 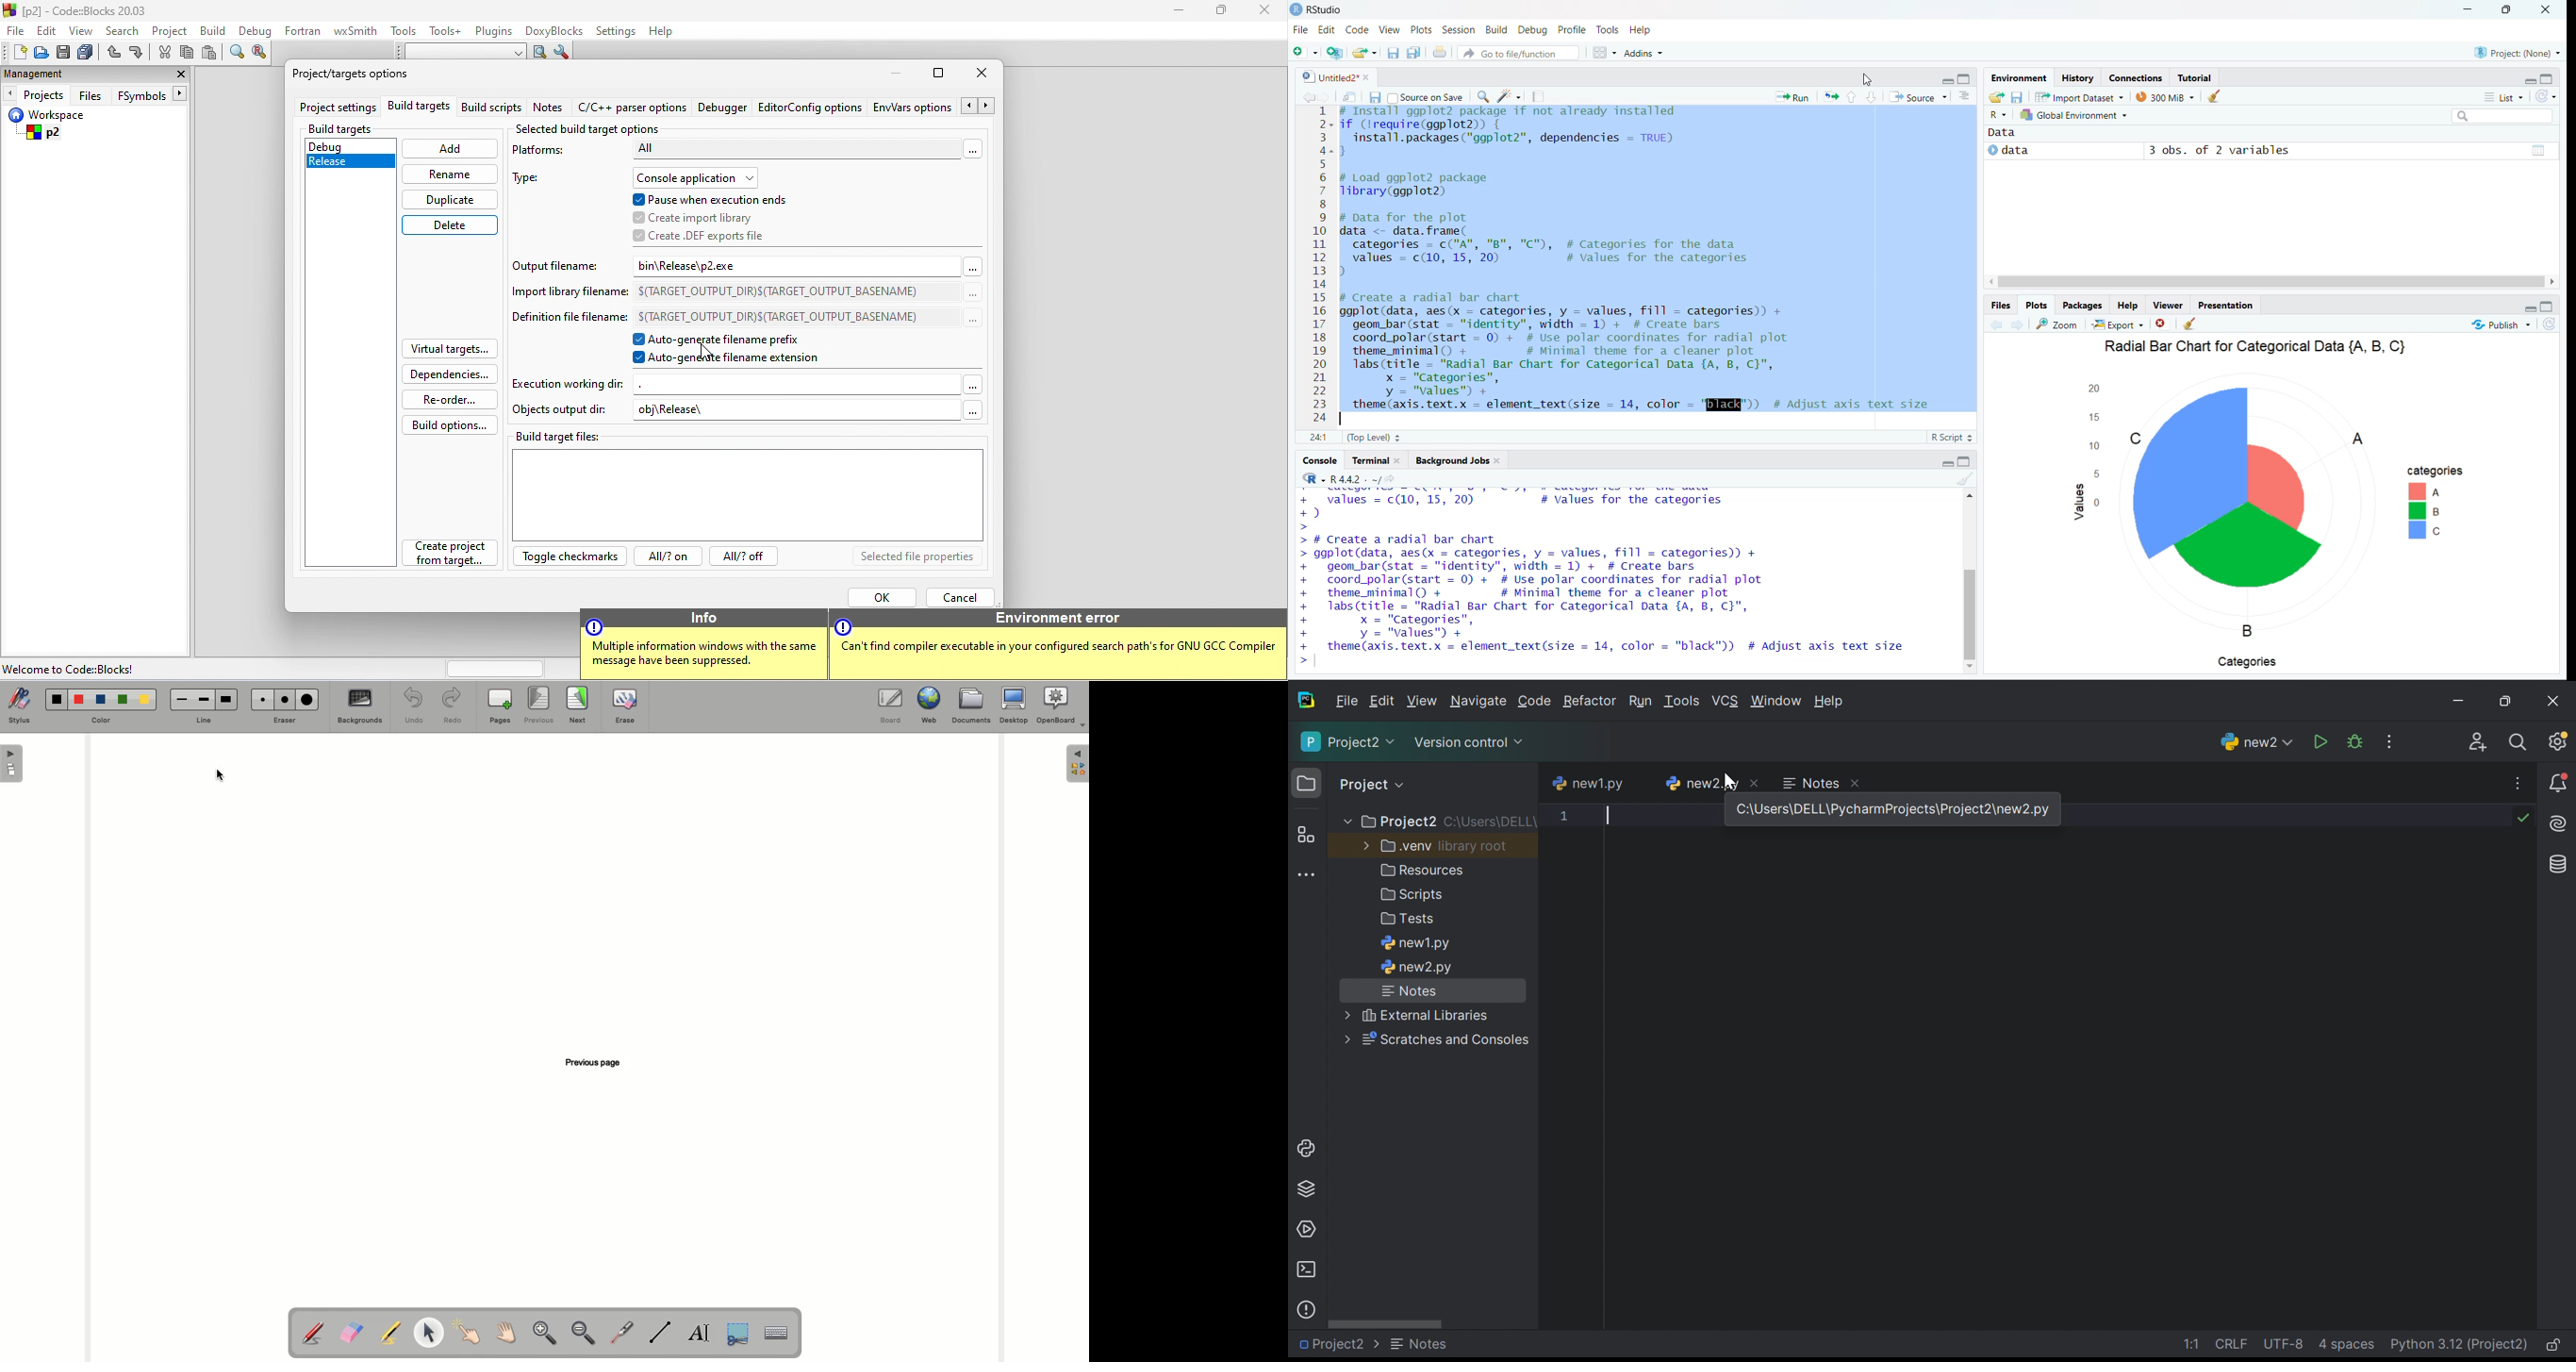 I want to click on run search, so click(x=539, y=52).